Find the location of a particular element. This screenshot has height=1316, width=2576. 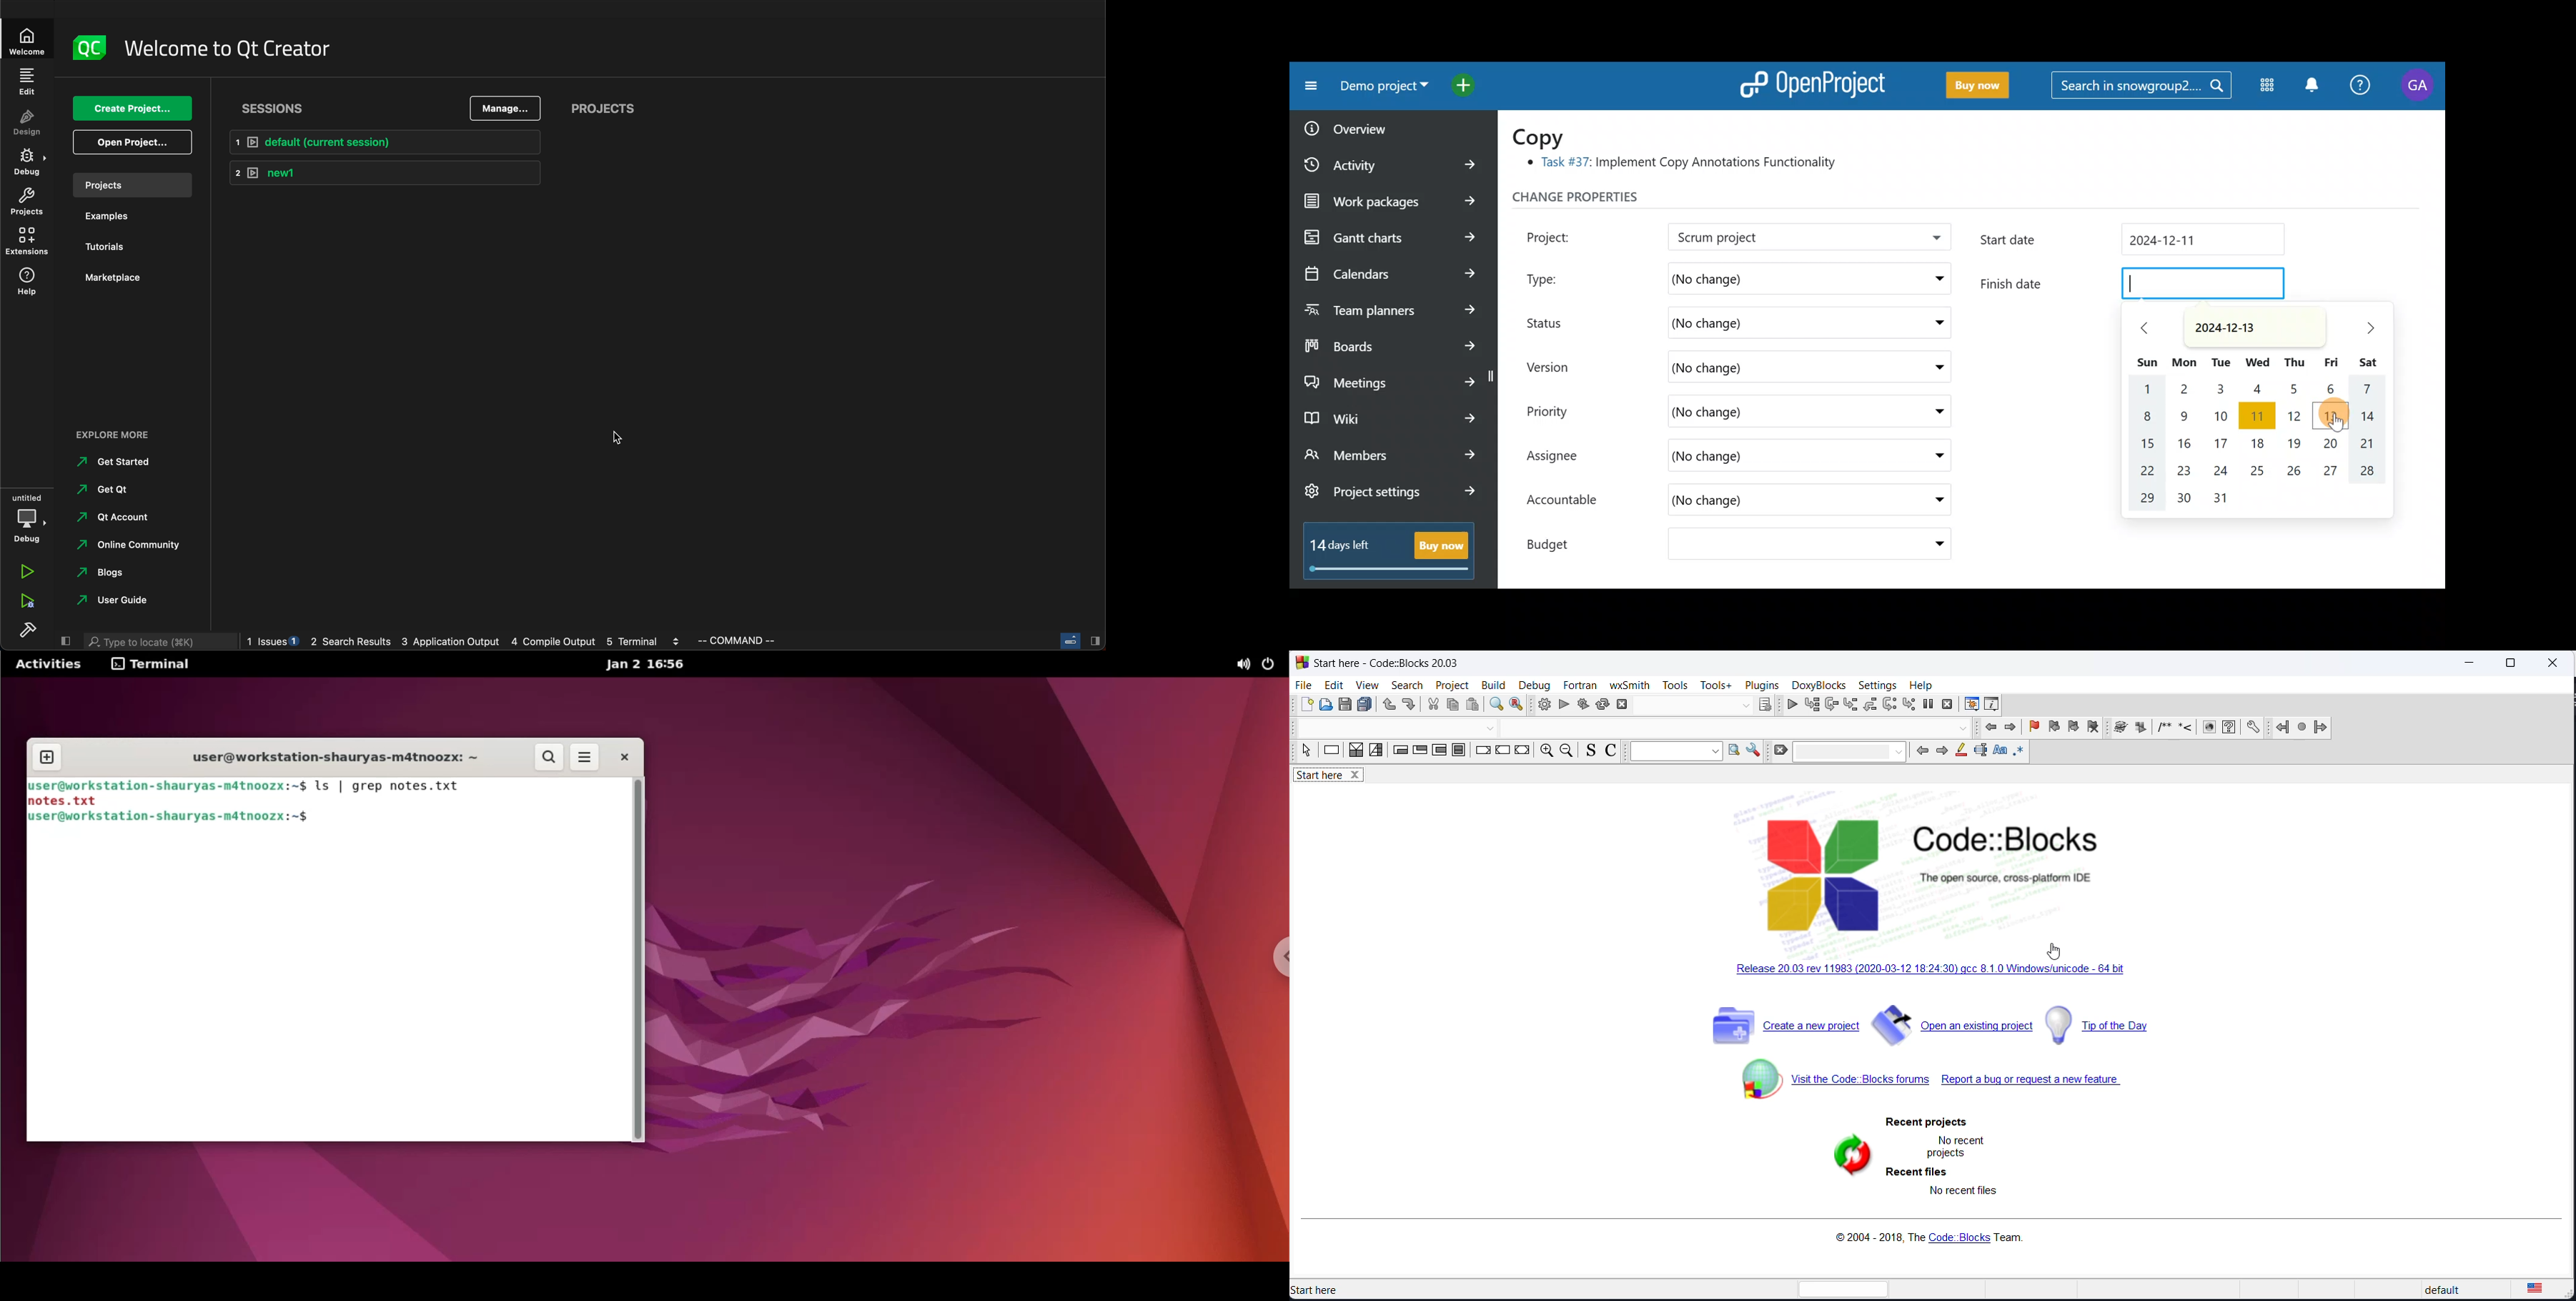

zoom in is located at coordinates (1544, 752).